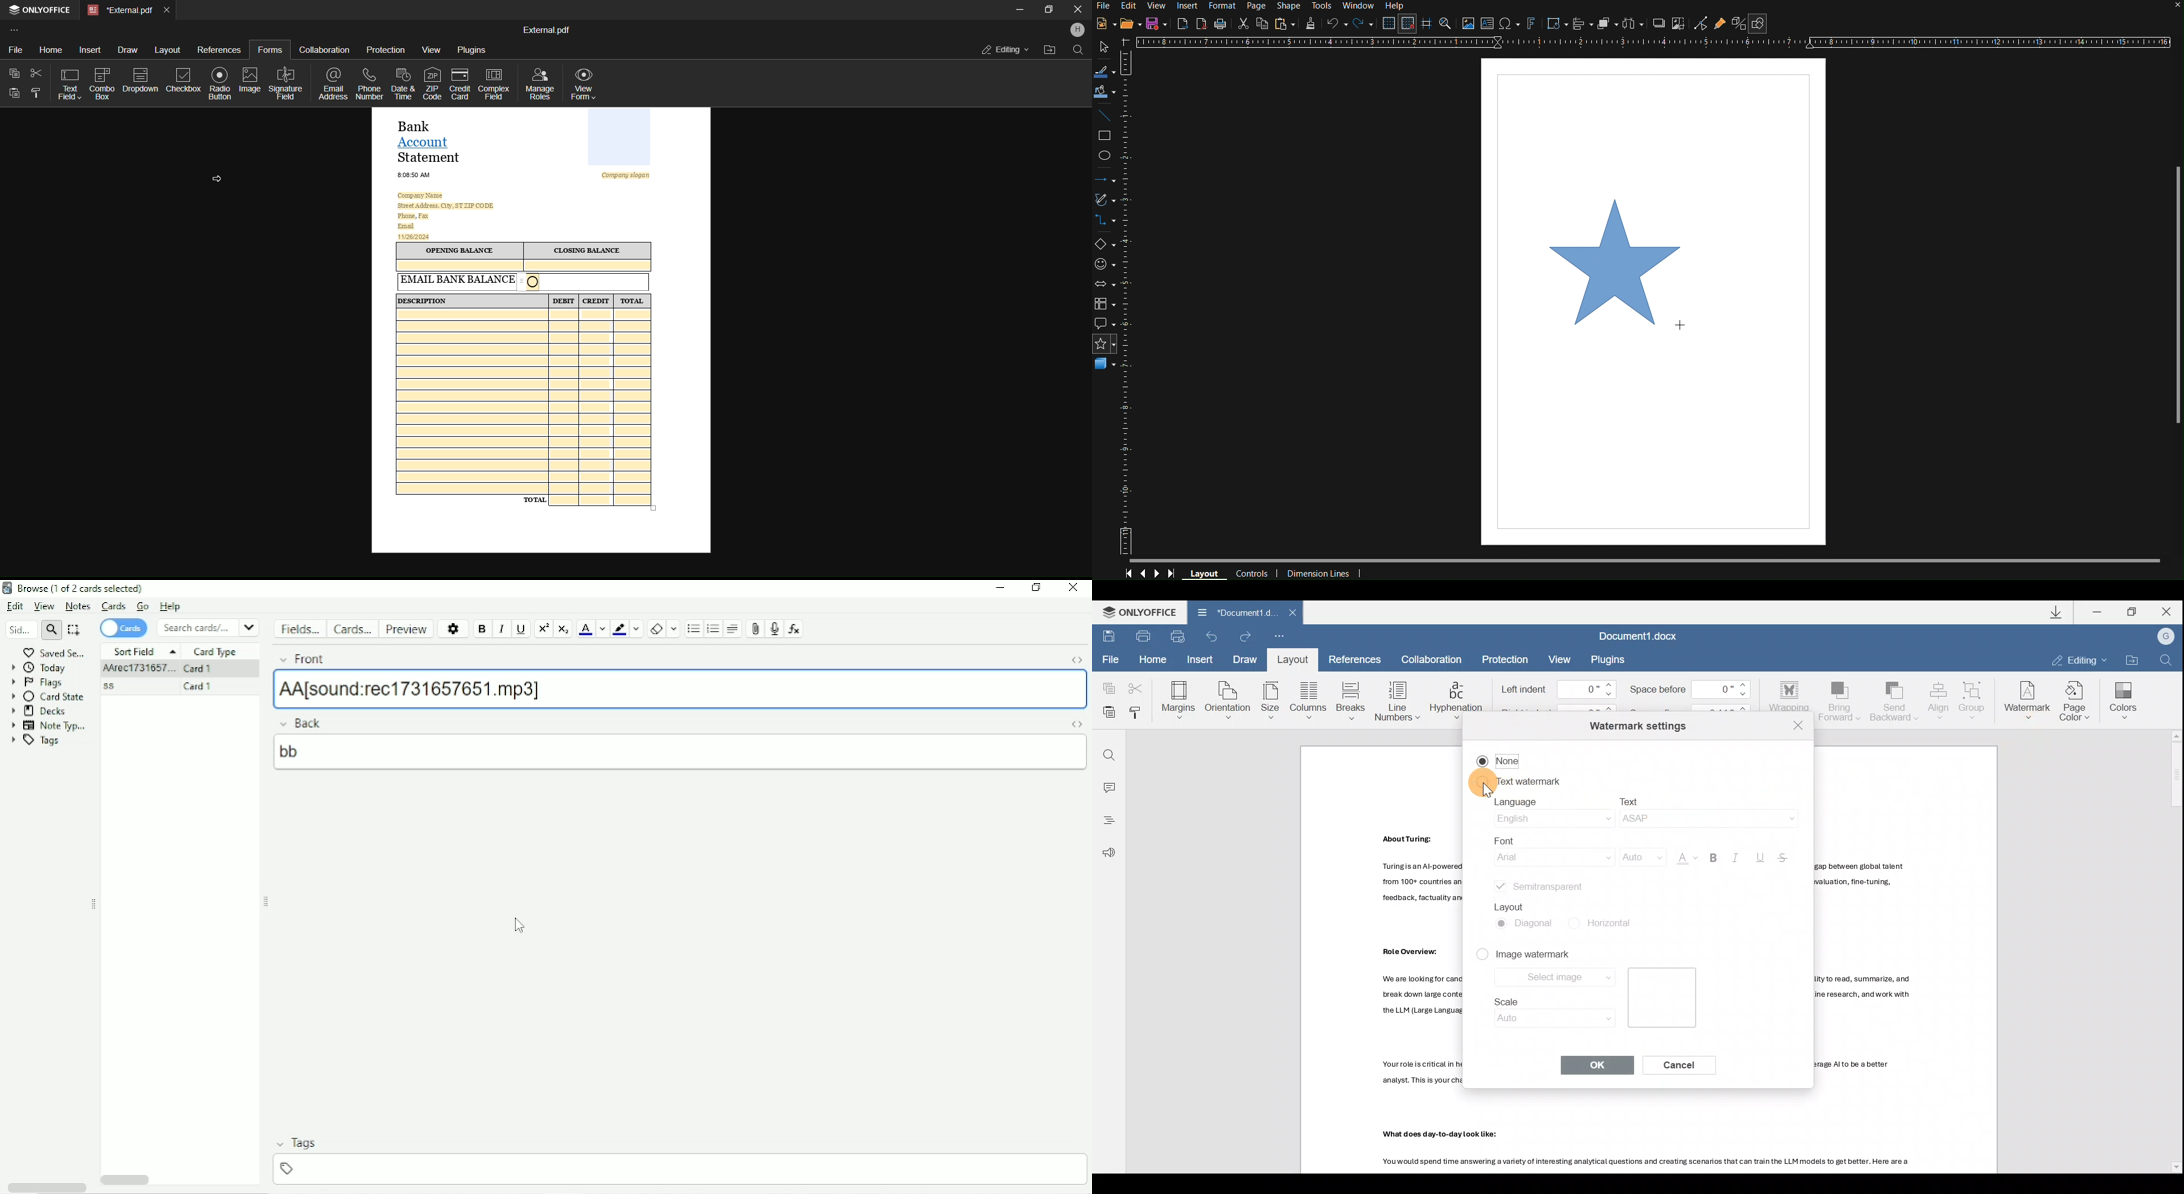 Image resolution: width=2184 pixels, height=1204 pixels. What do you see at coordinates (1555, 689) in the screenshot?
I see `Left indent` at bounding box center [1555, 689].